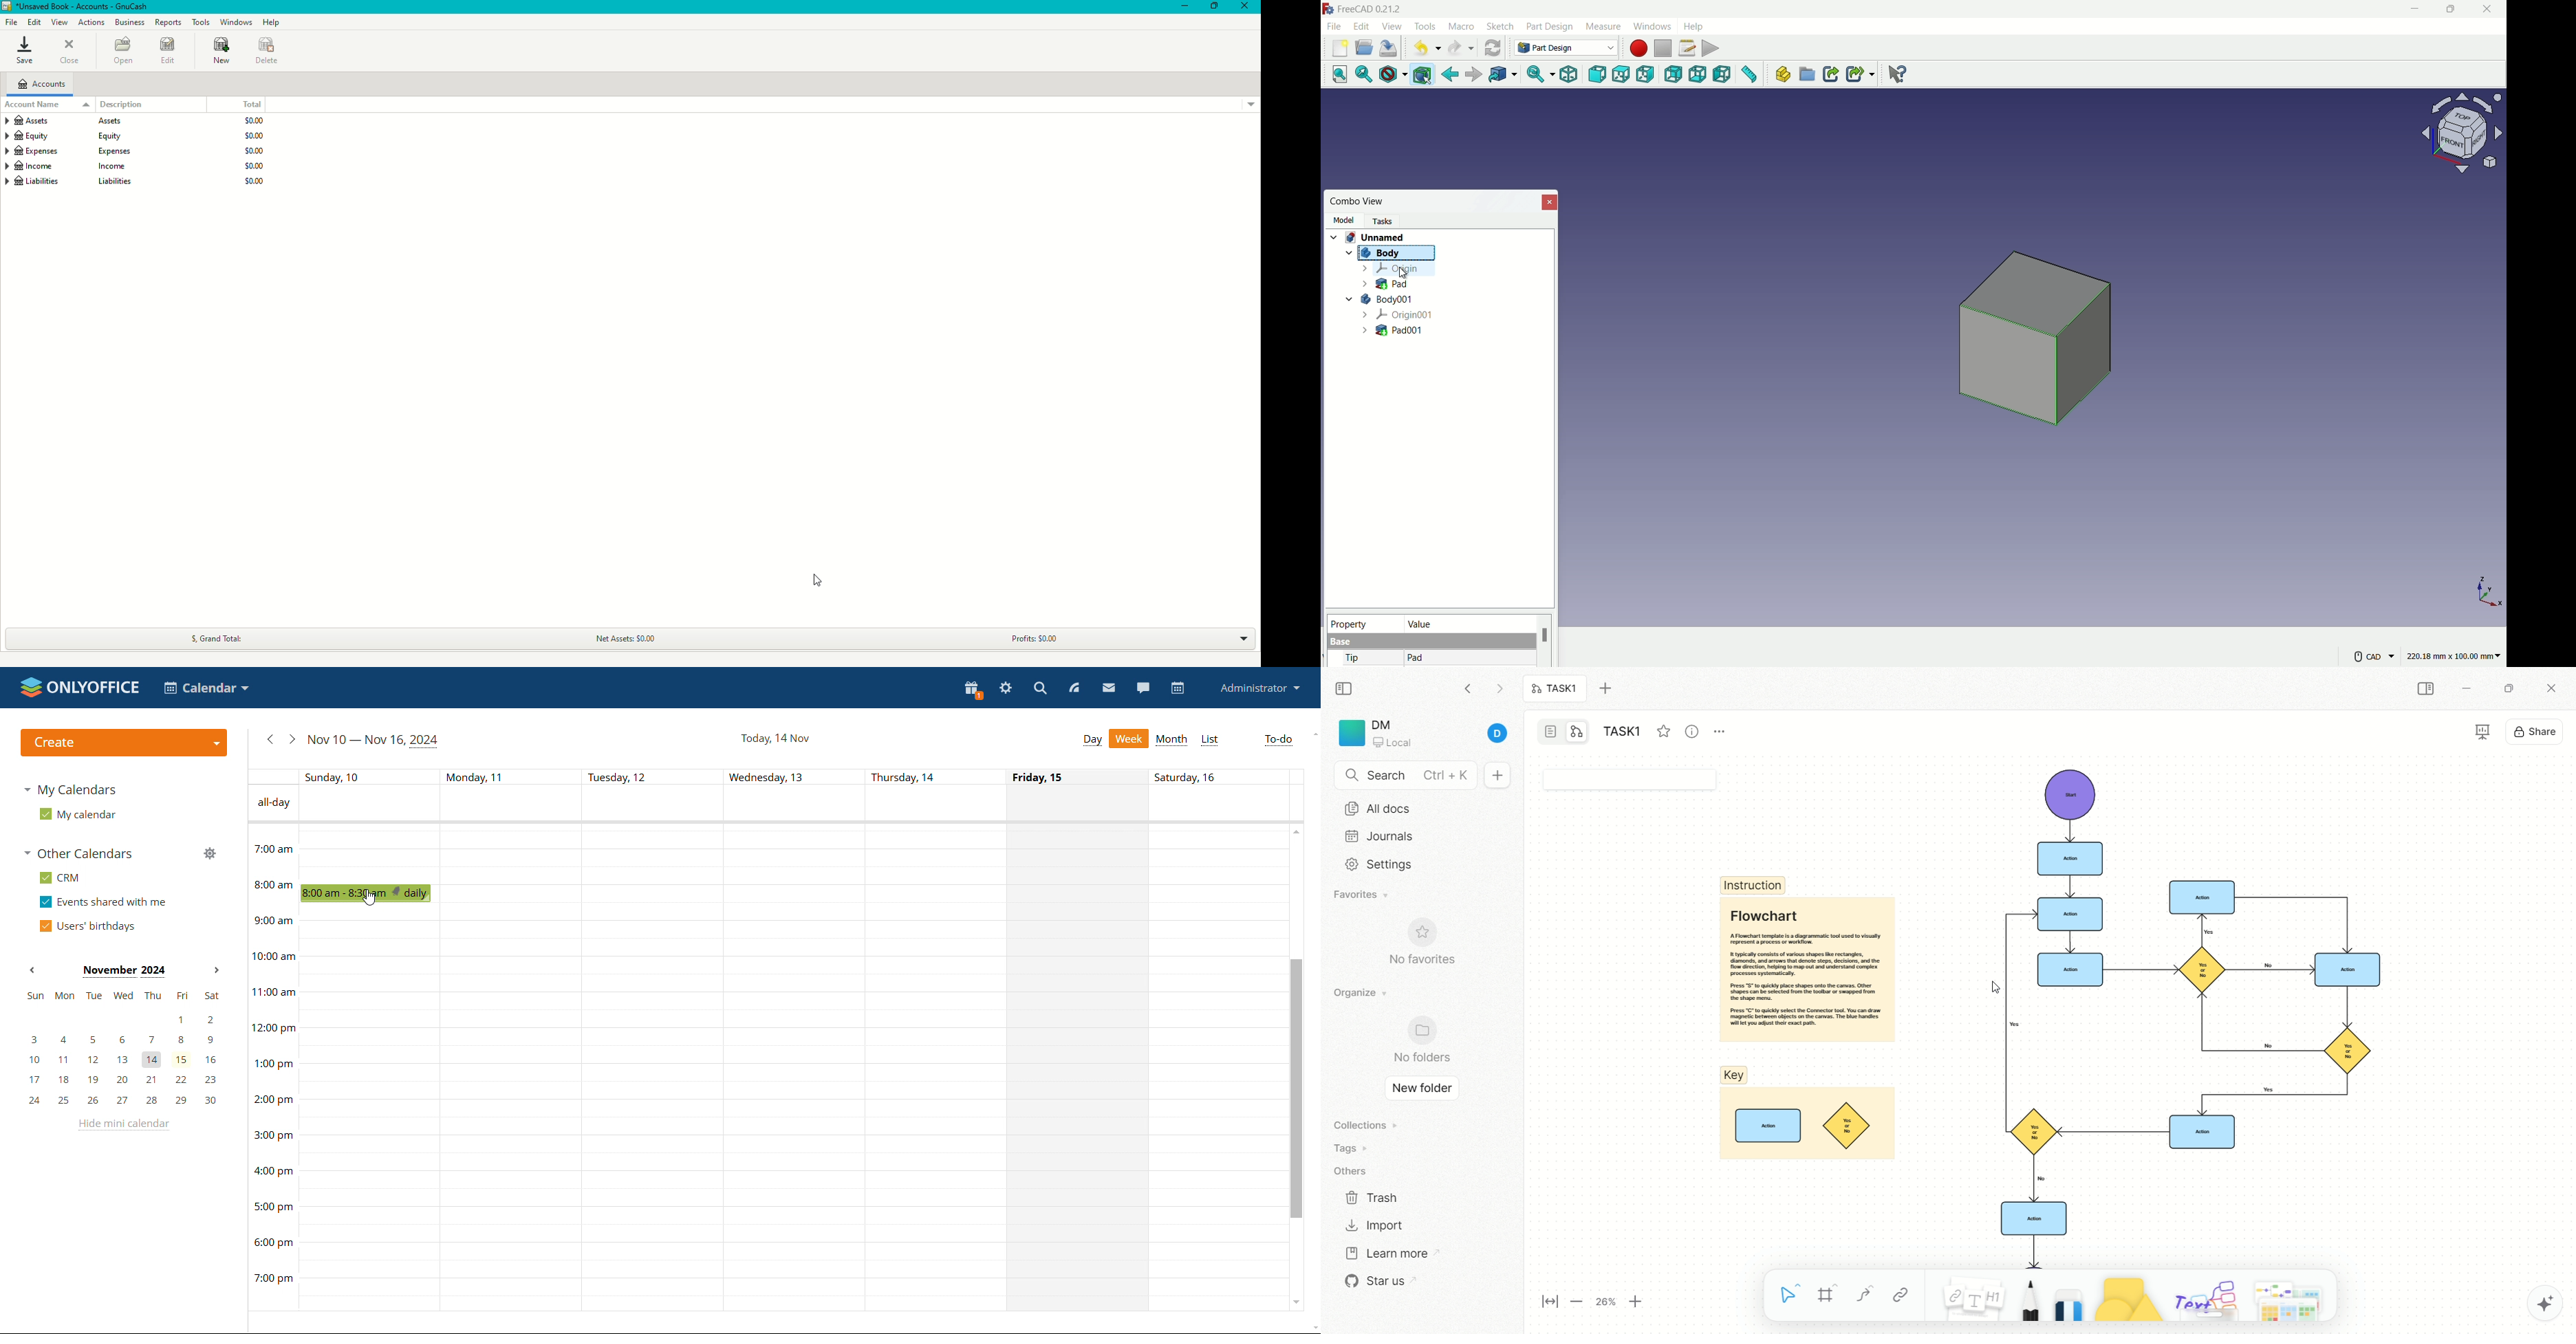  Describe the element at coordinates (1363, 623) in the screenshot. I see `property` at that location.